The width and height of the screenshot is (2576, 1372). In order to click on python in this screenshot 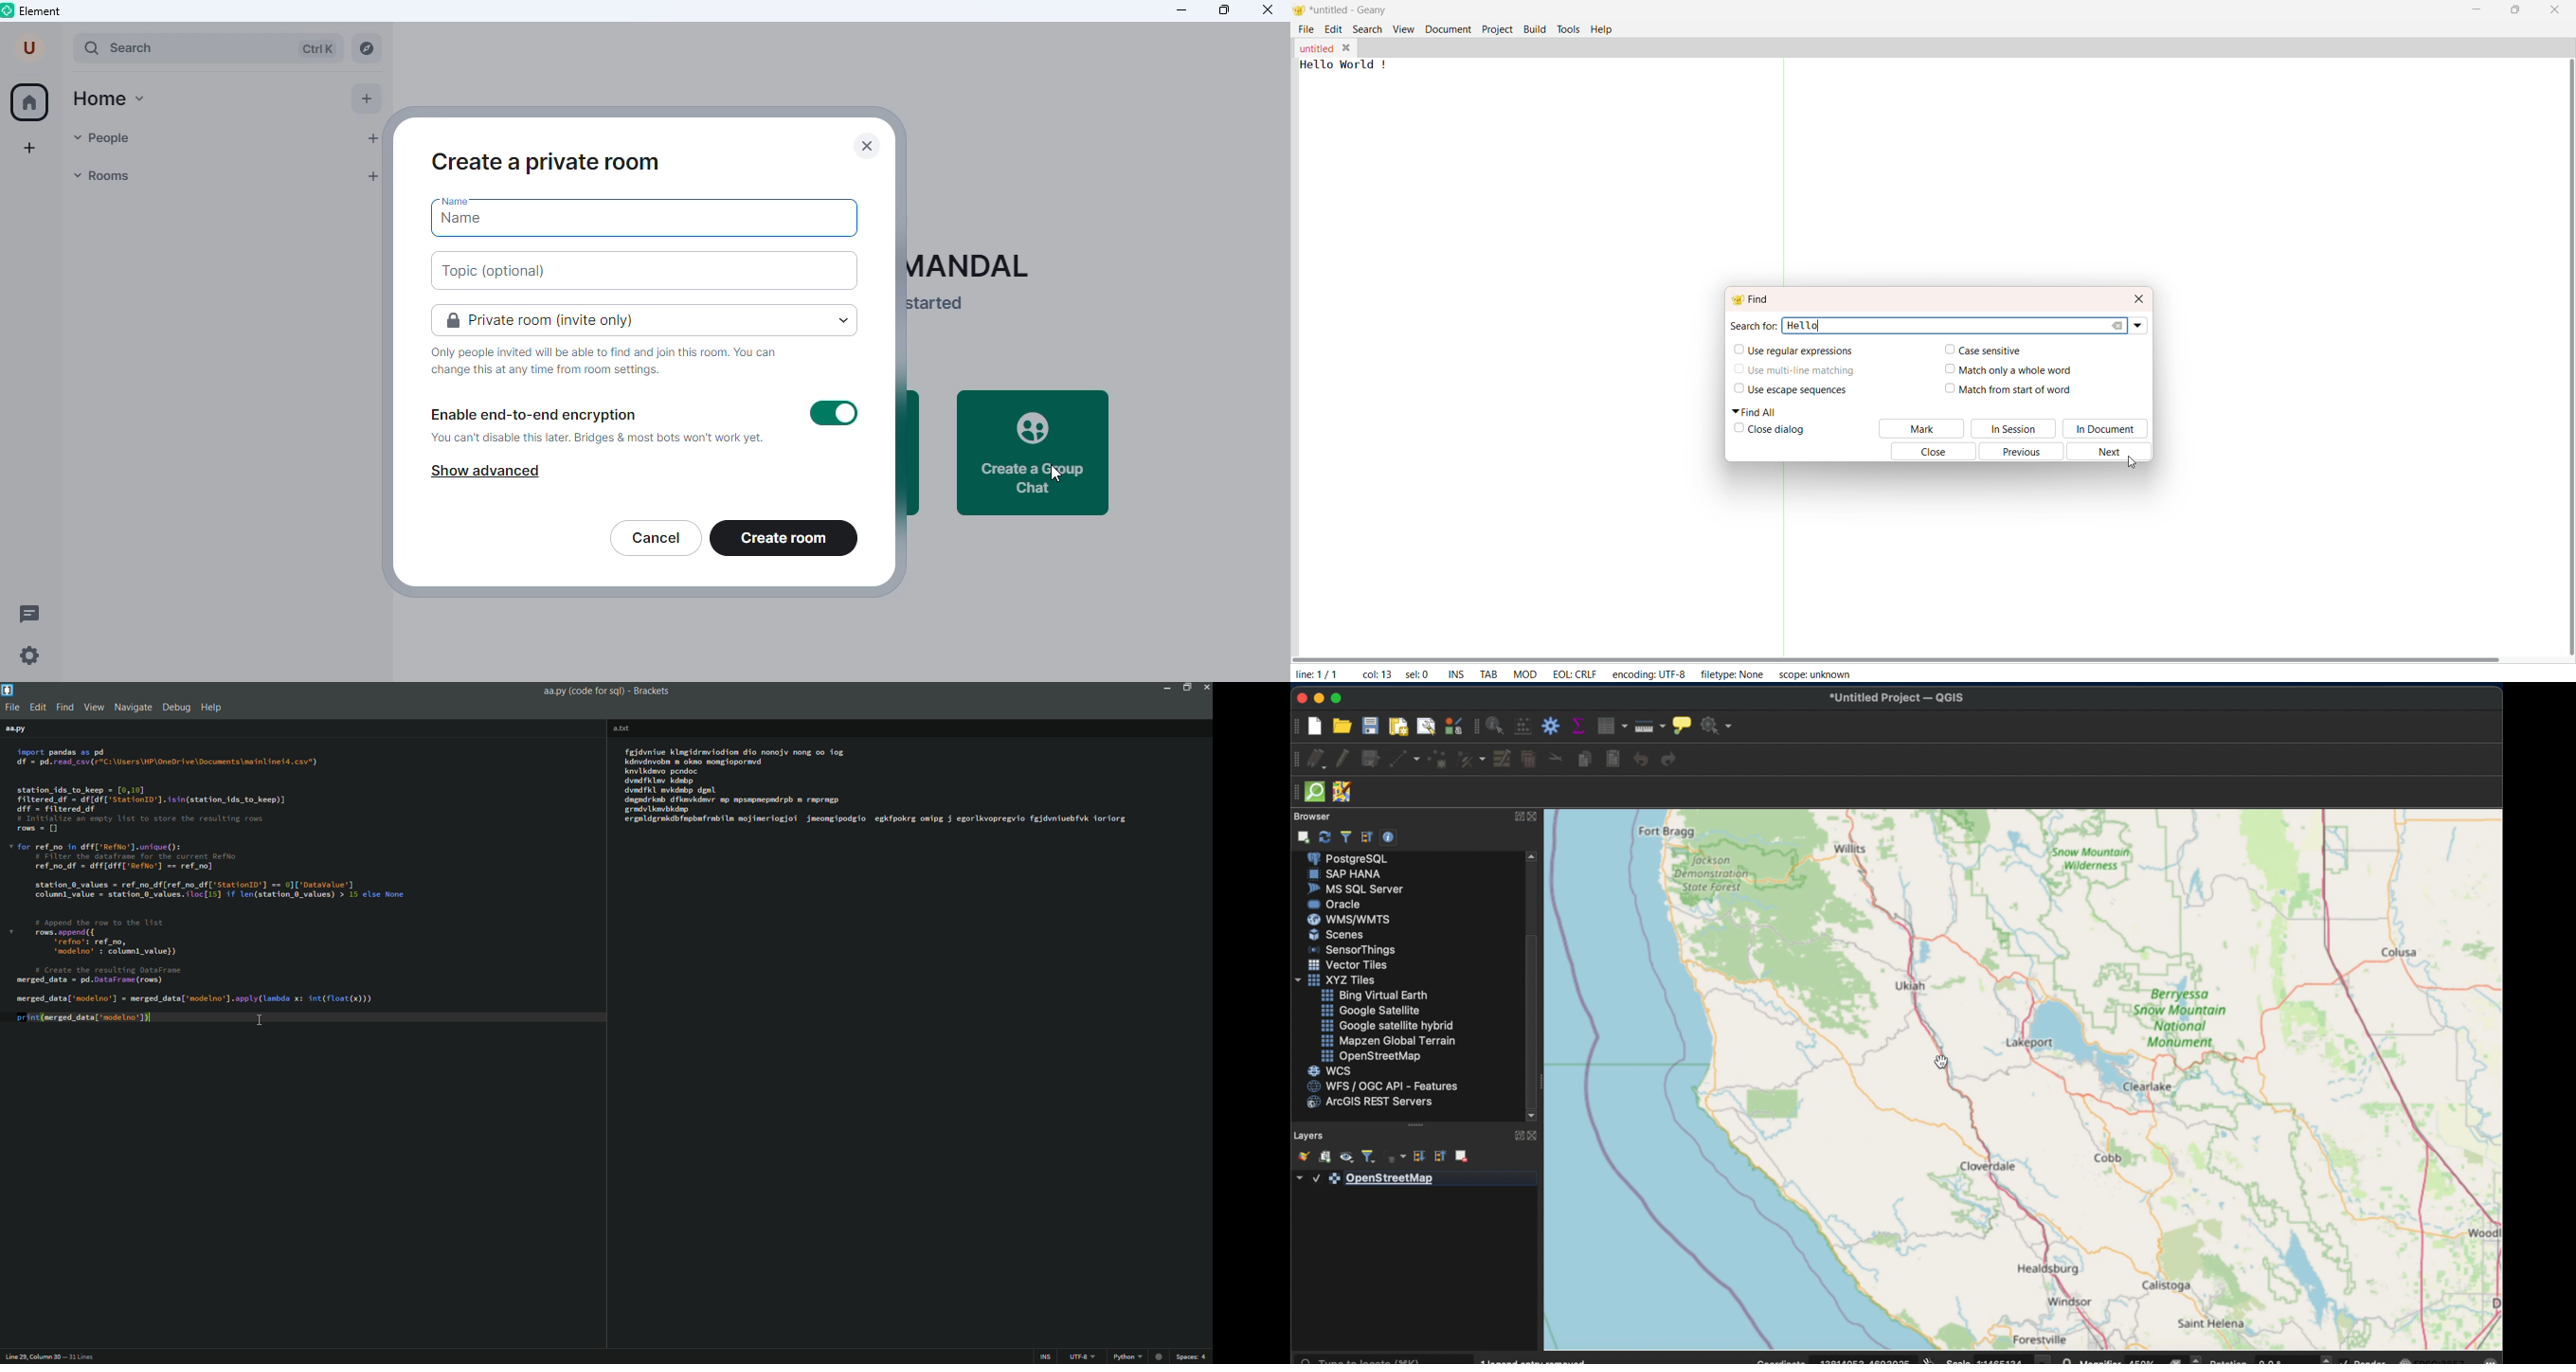, I will do `click(1128, 1356)`.